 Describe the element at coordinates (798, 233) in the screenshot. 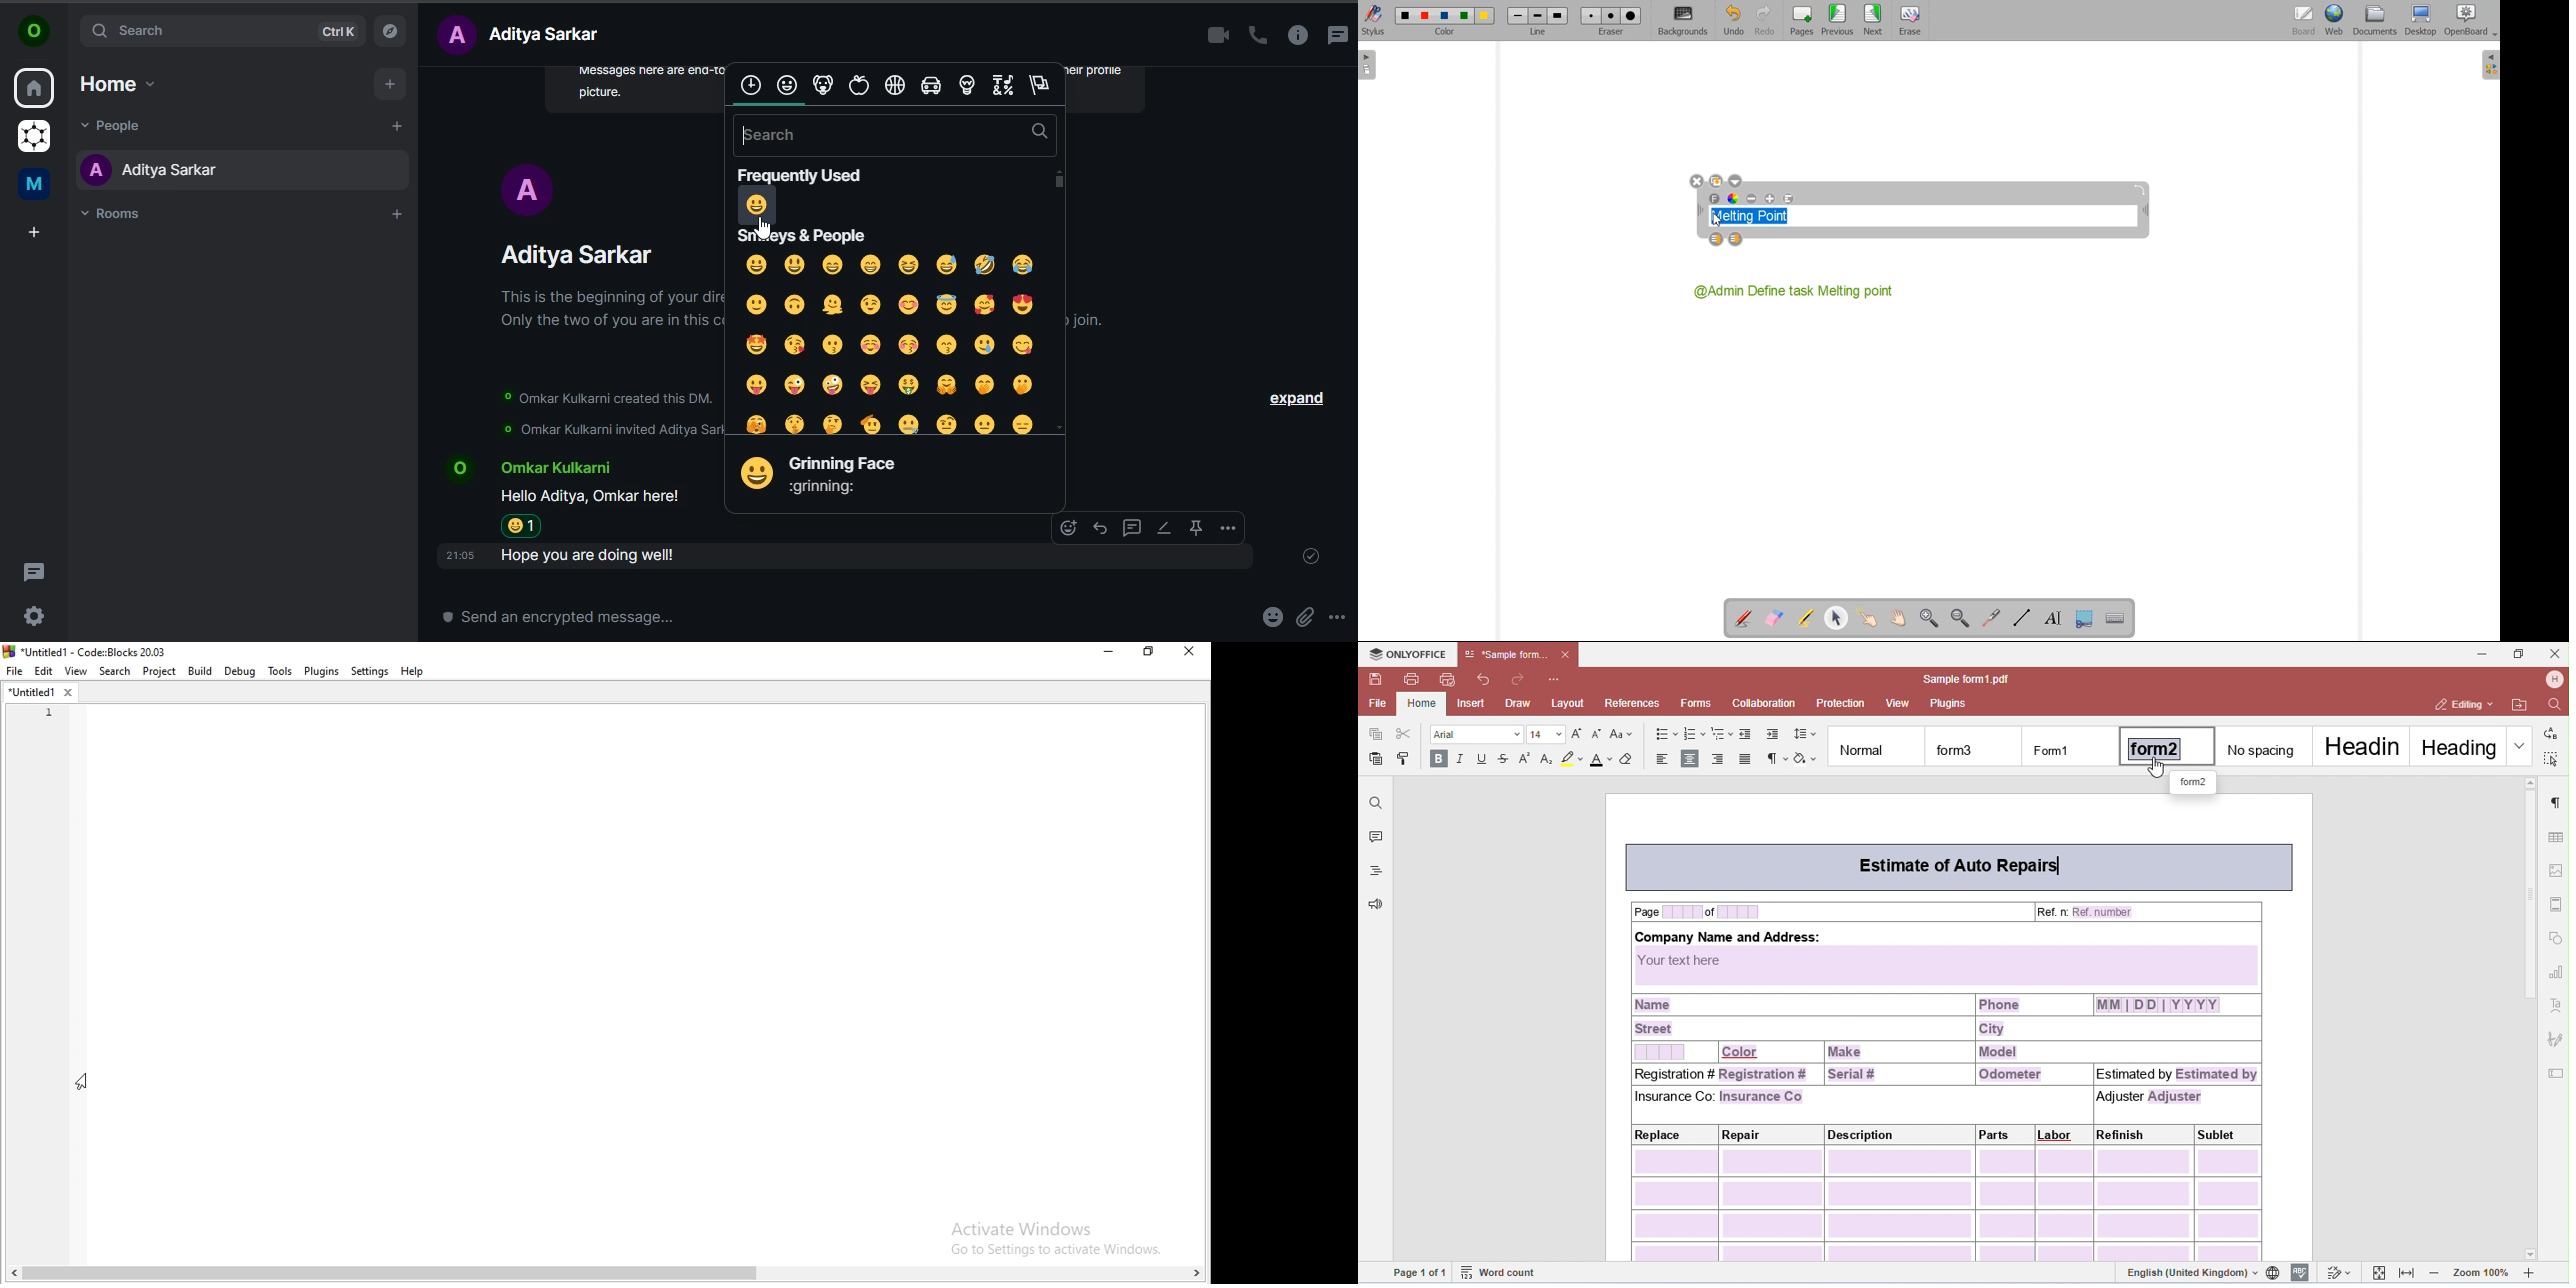

I see `Smileys & People` at that location.